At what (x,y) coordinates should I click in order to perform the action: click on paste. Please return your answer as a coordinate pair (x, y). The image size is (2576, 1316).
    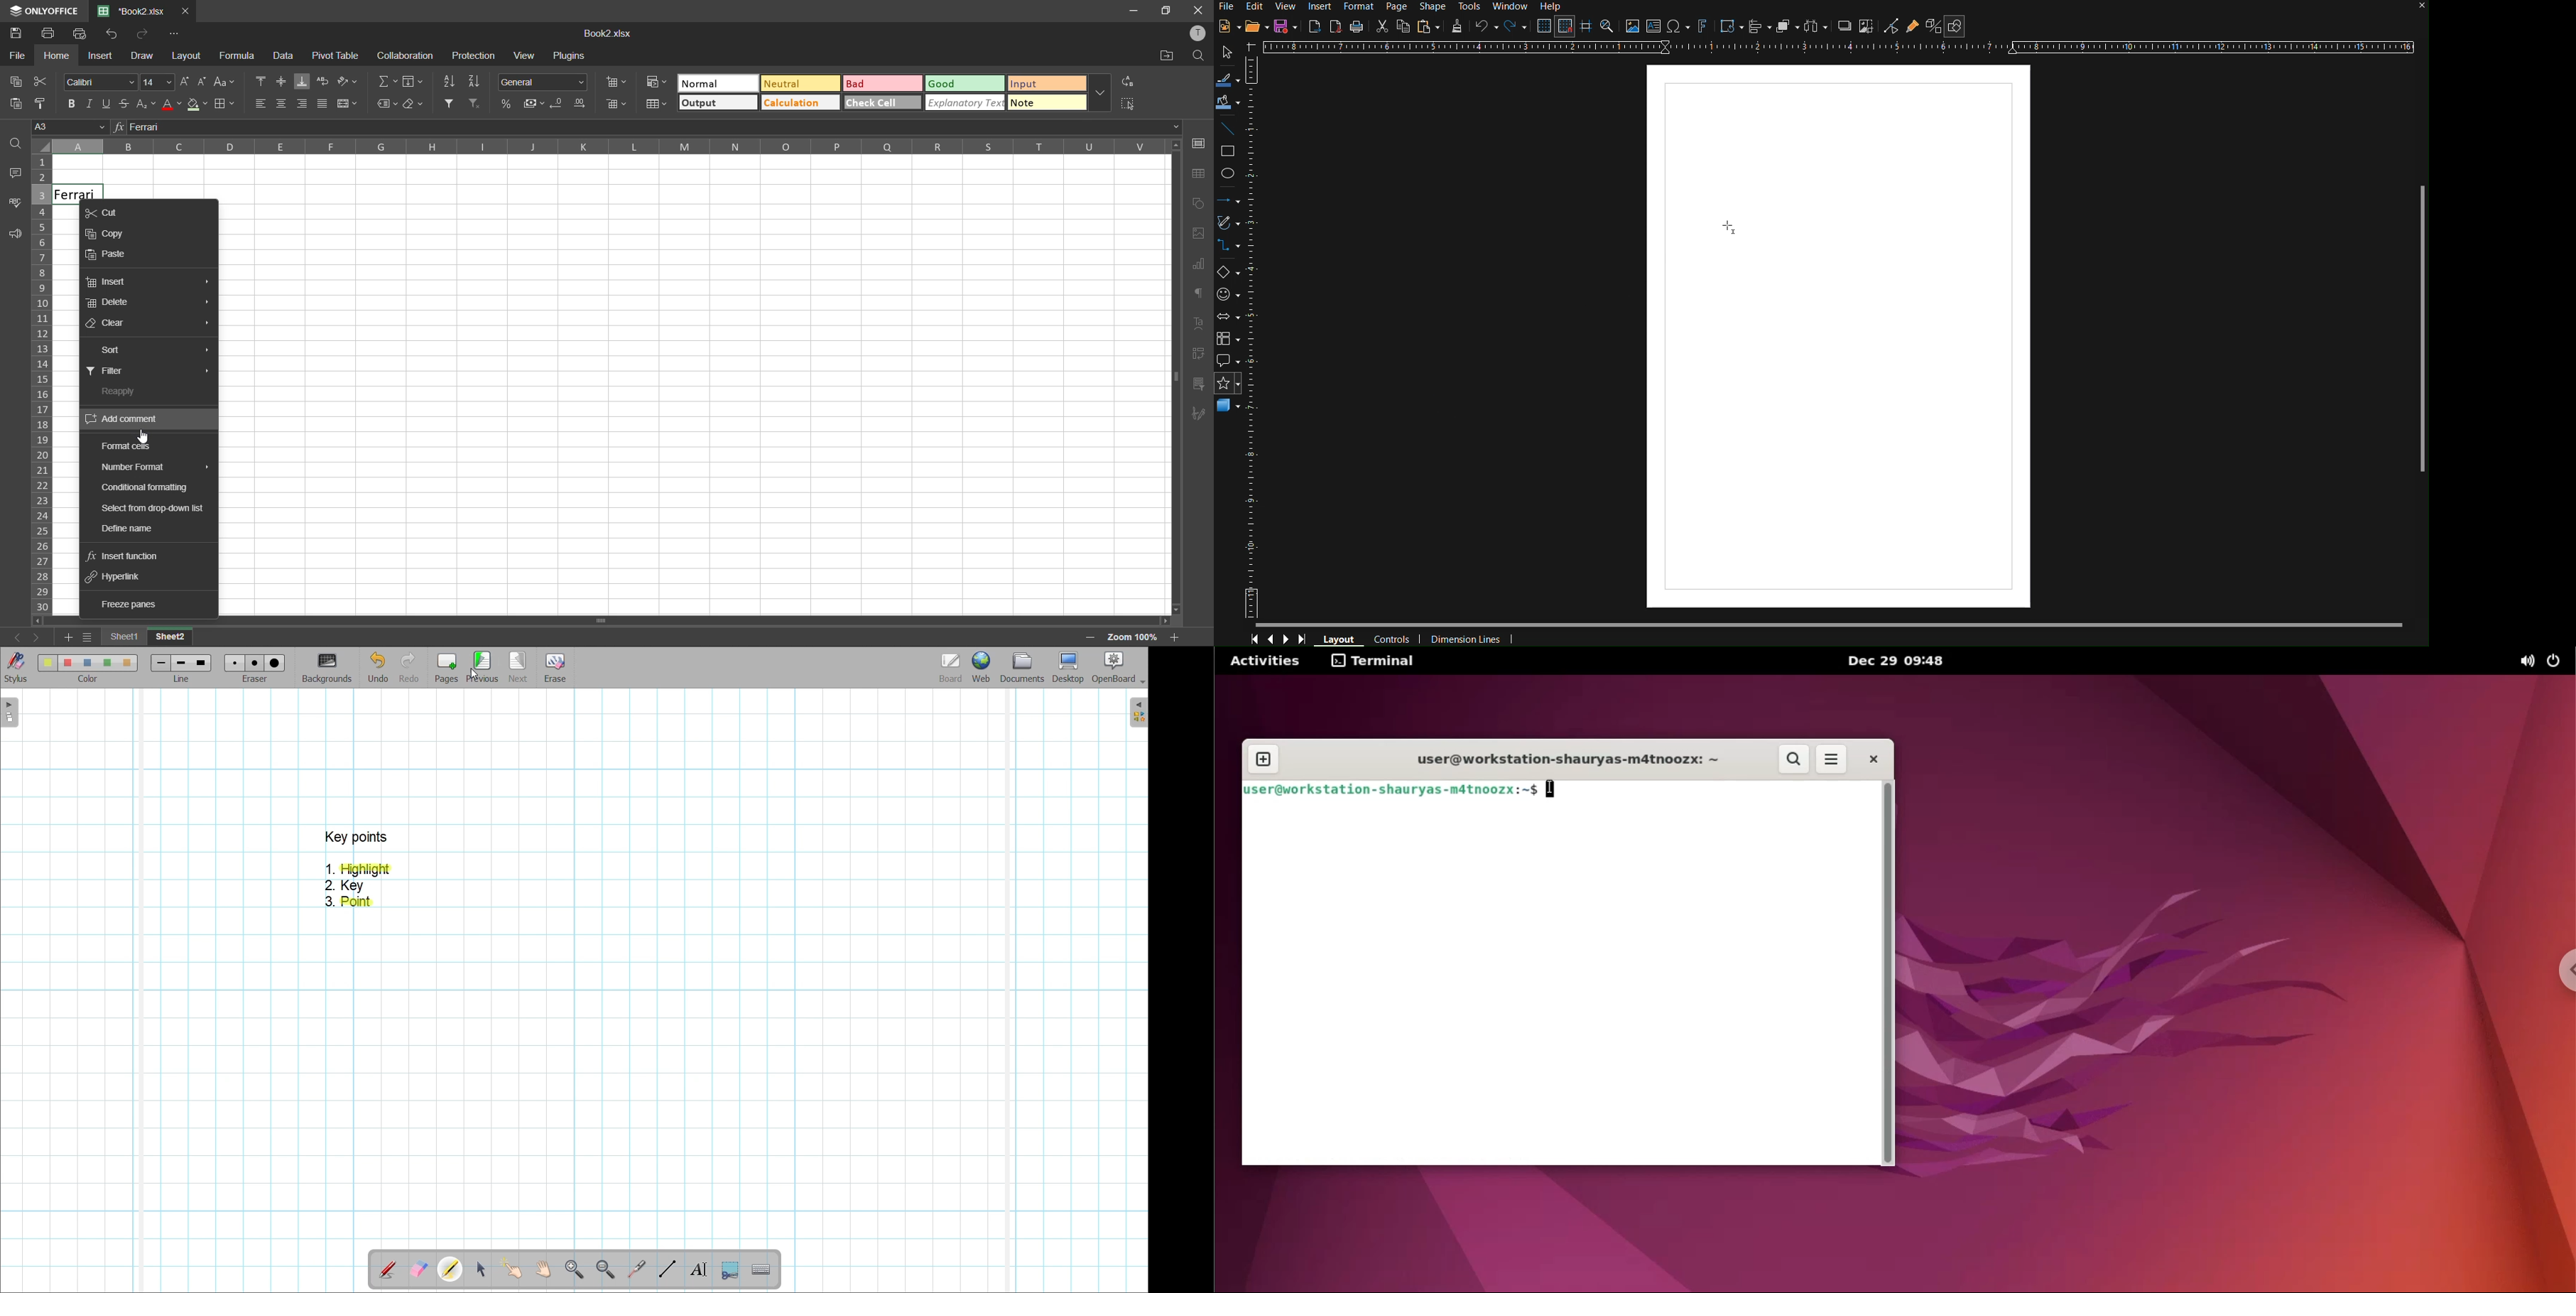
    Looking at the image, I should click on (15, 104).